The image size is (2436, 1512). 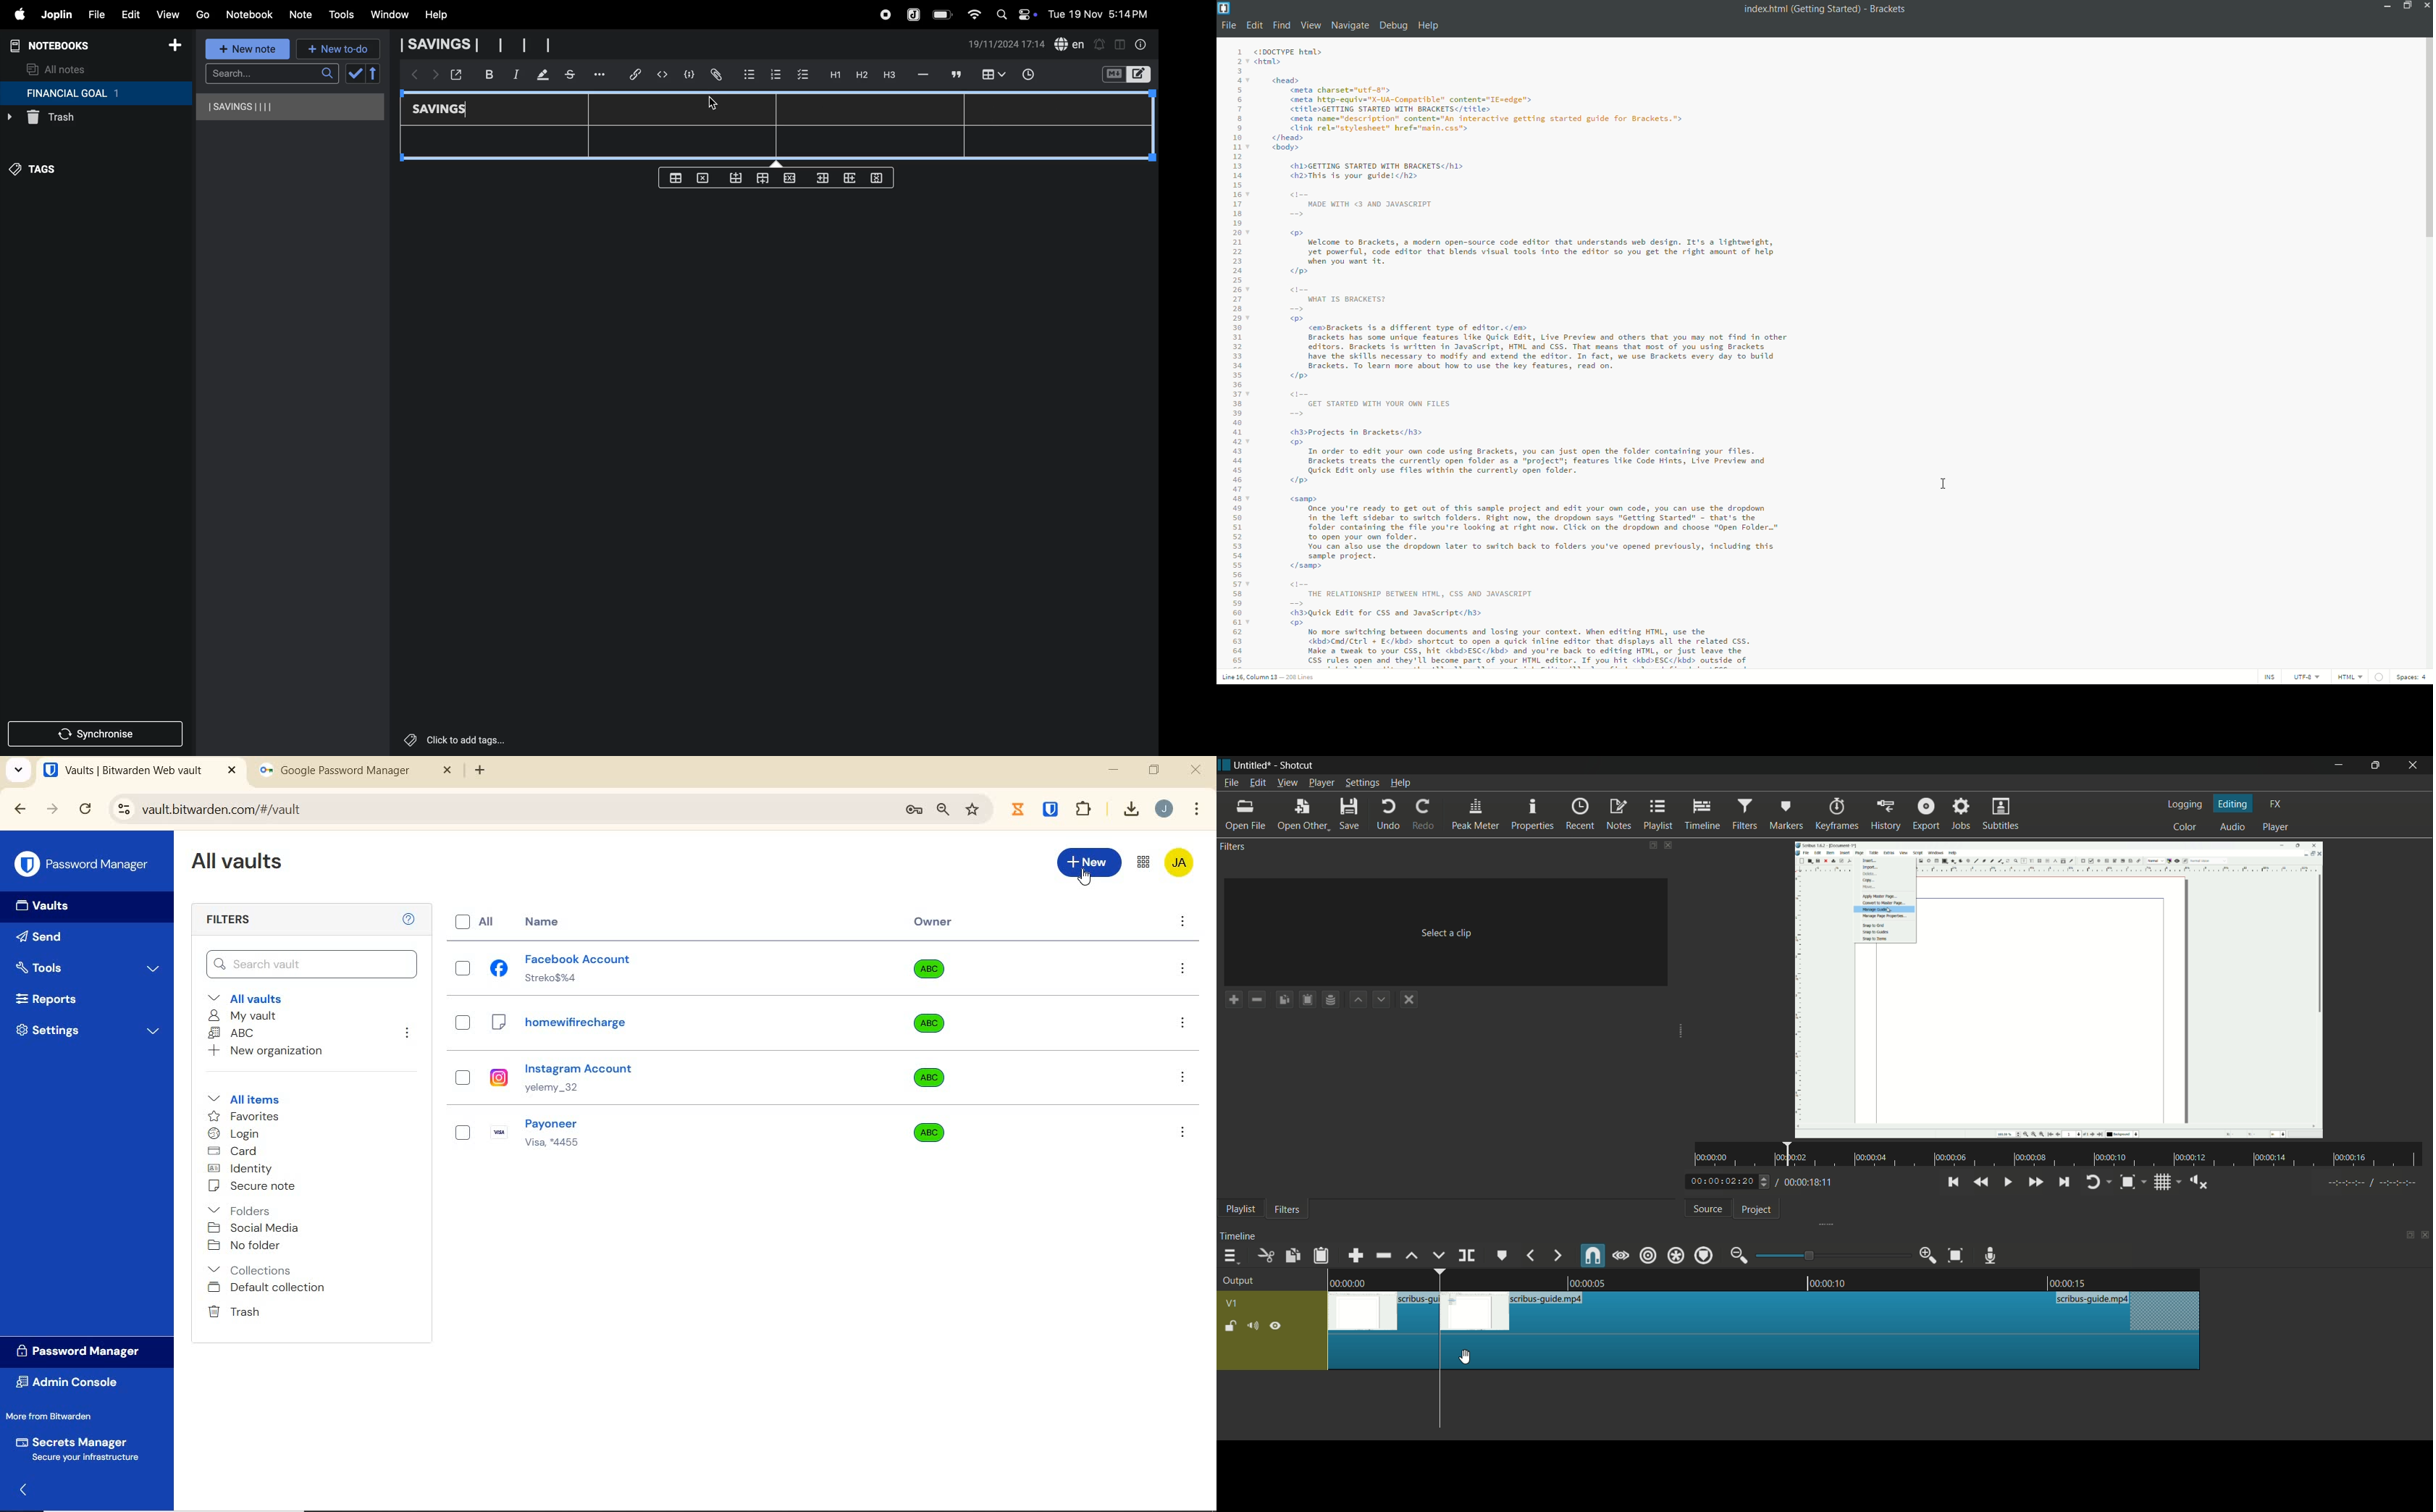 What do you see at coordinates (2275, 802) in the screenshot?
I see `fx` at bounding box center [2275, 802].